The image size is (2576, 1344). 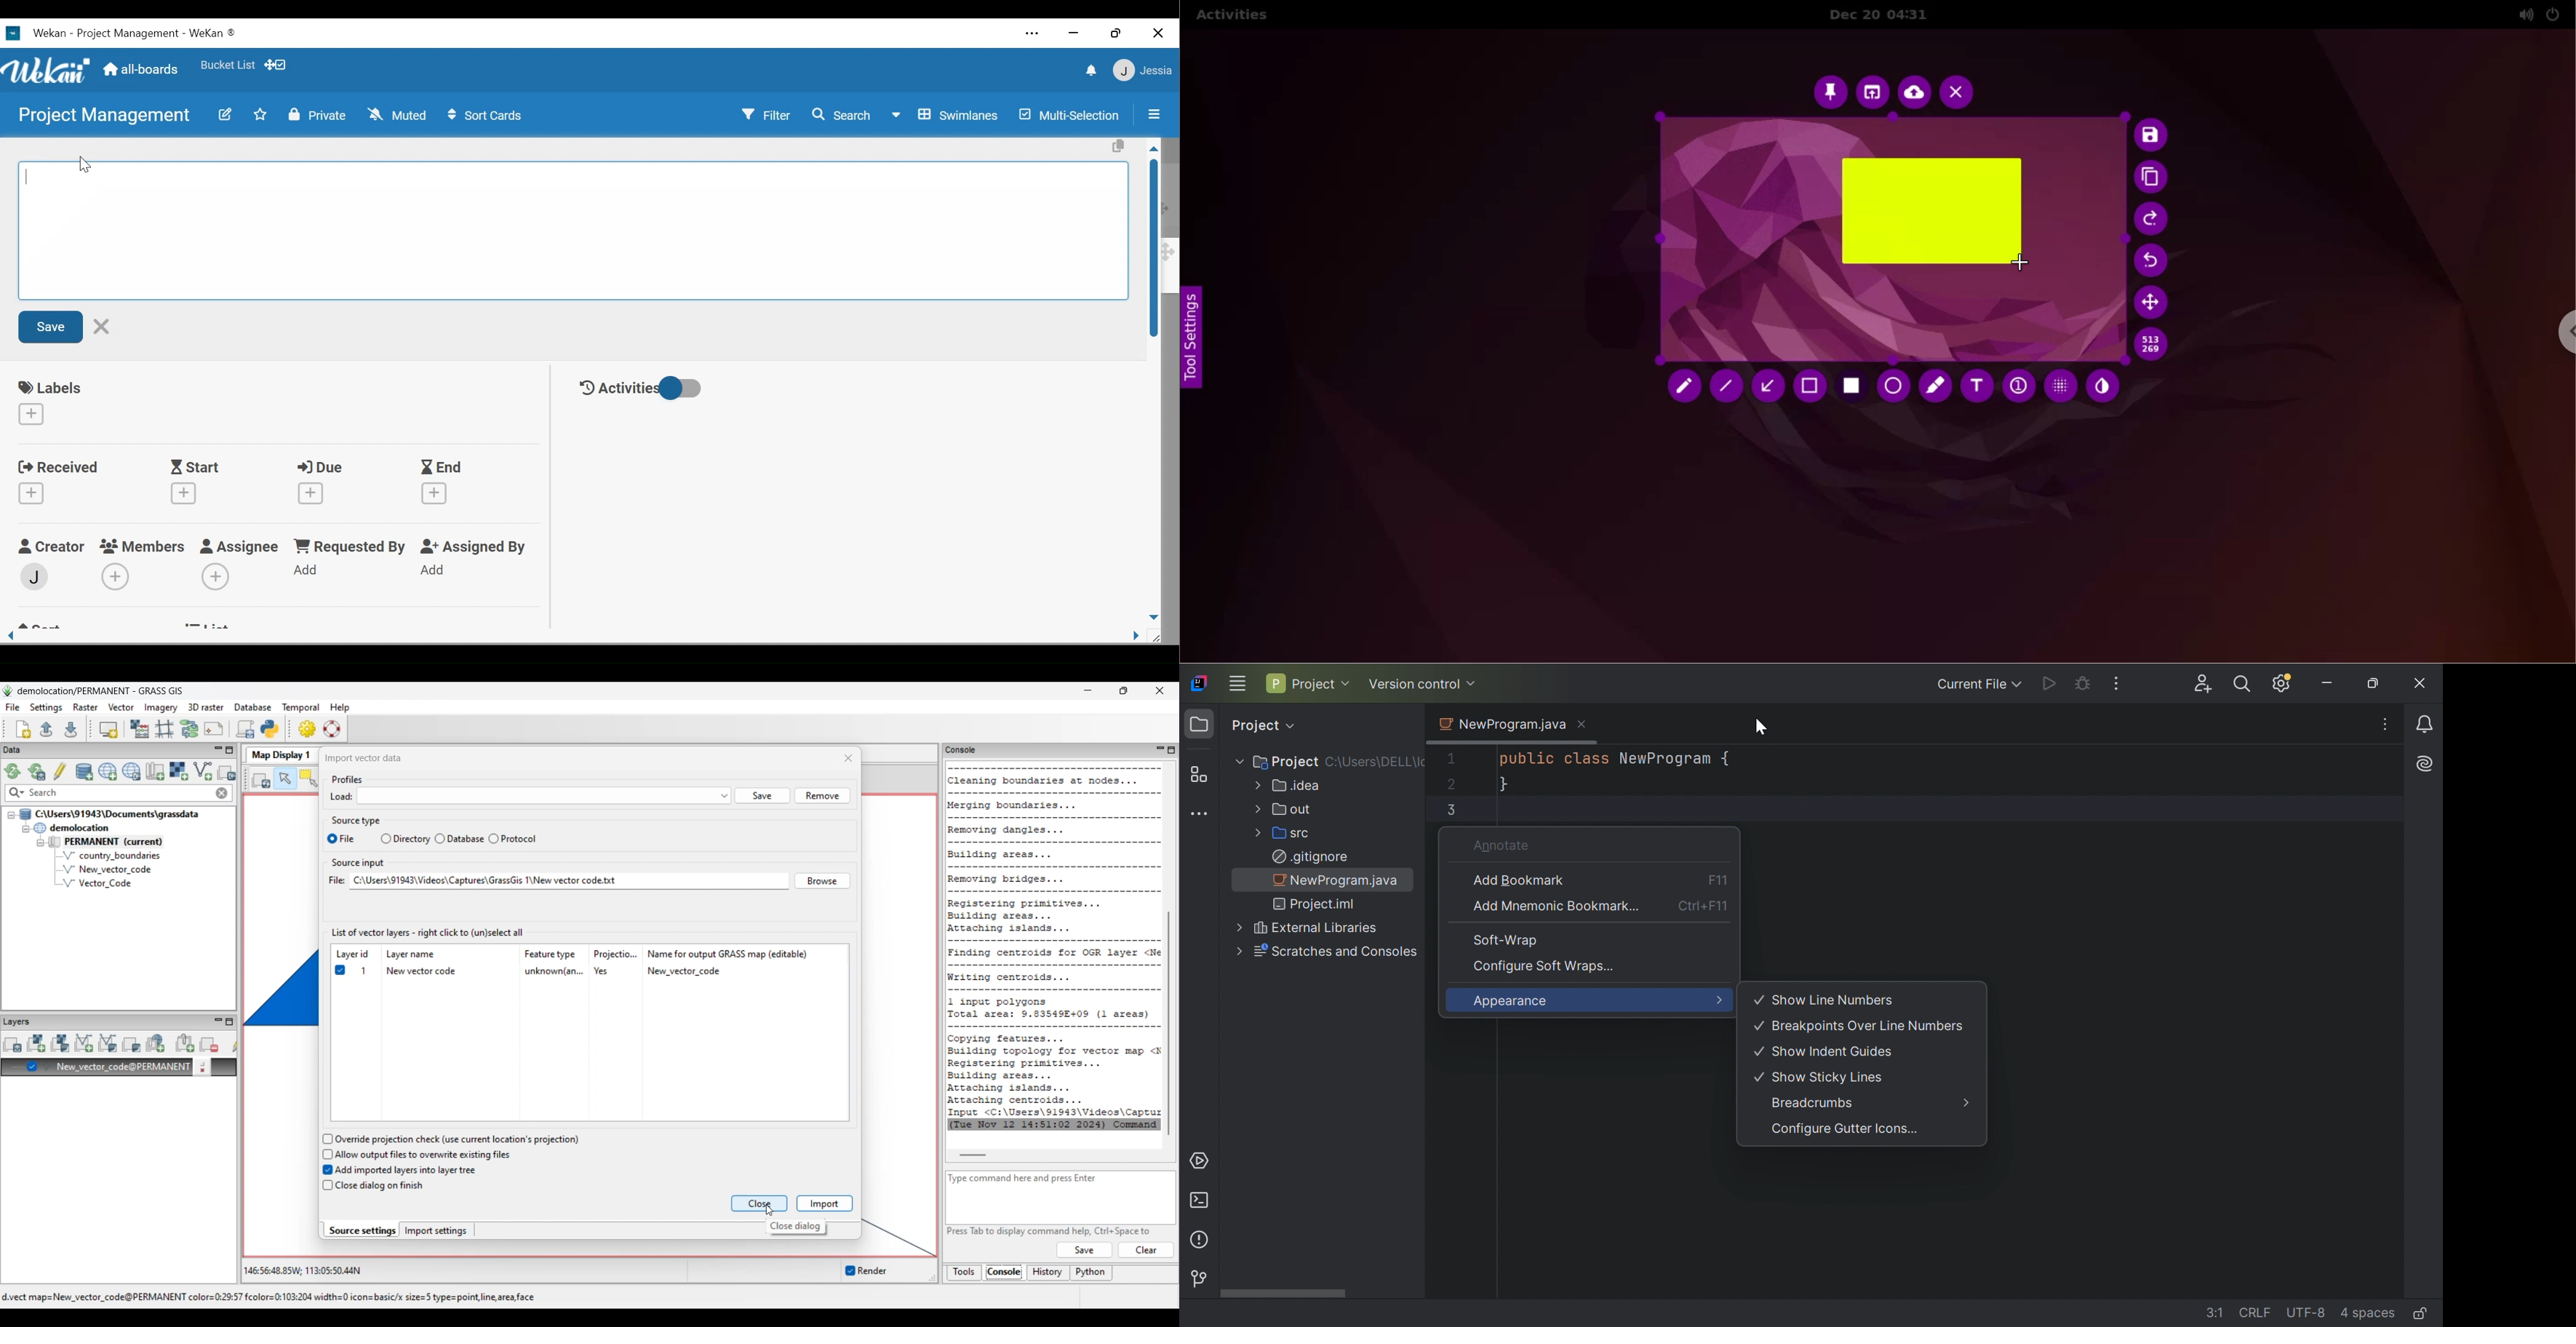 I want to click on redo, so click(x=2151, y=220).